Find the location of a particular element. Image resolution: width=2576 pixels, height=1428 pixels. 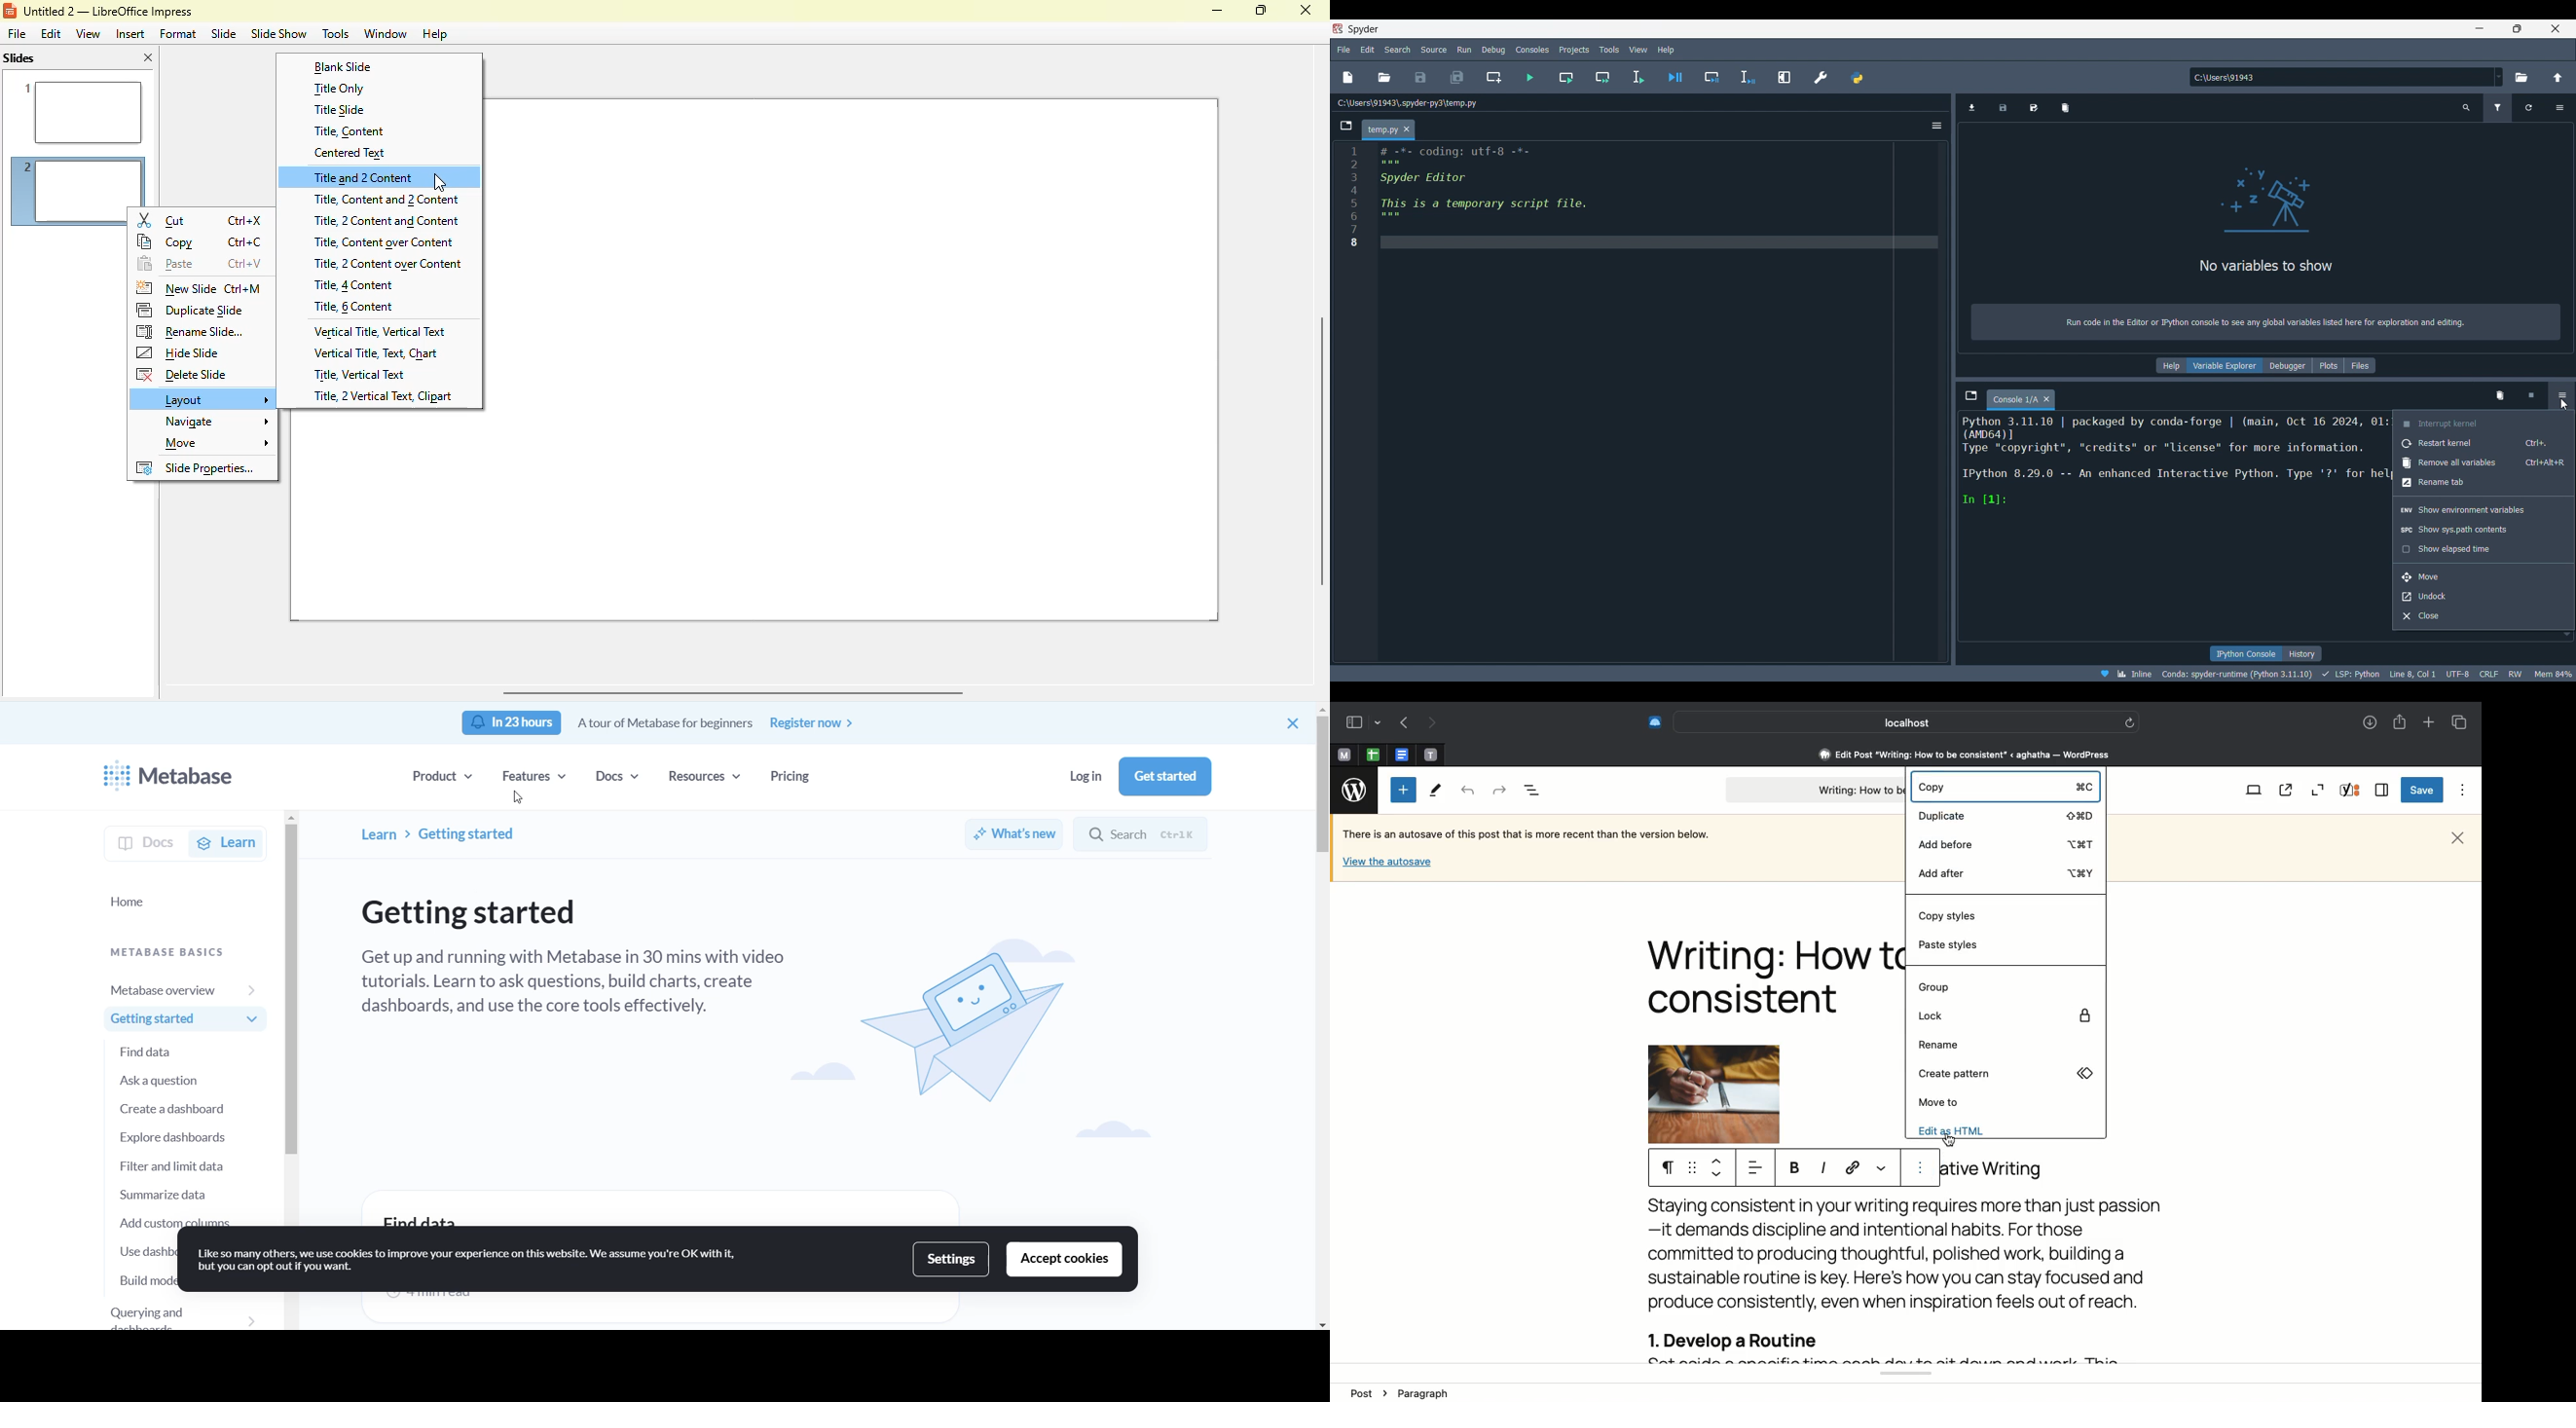

cut is located at coordinates (162, 220).